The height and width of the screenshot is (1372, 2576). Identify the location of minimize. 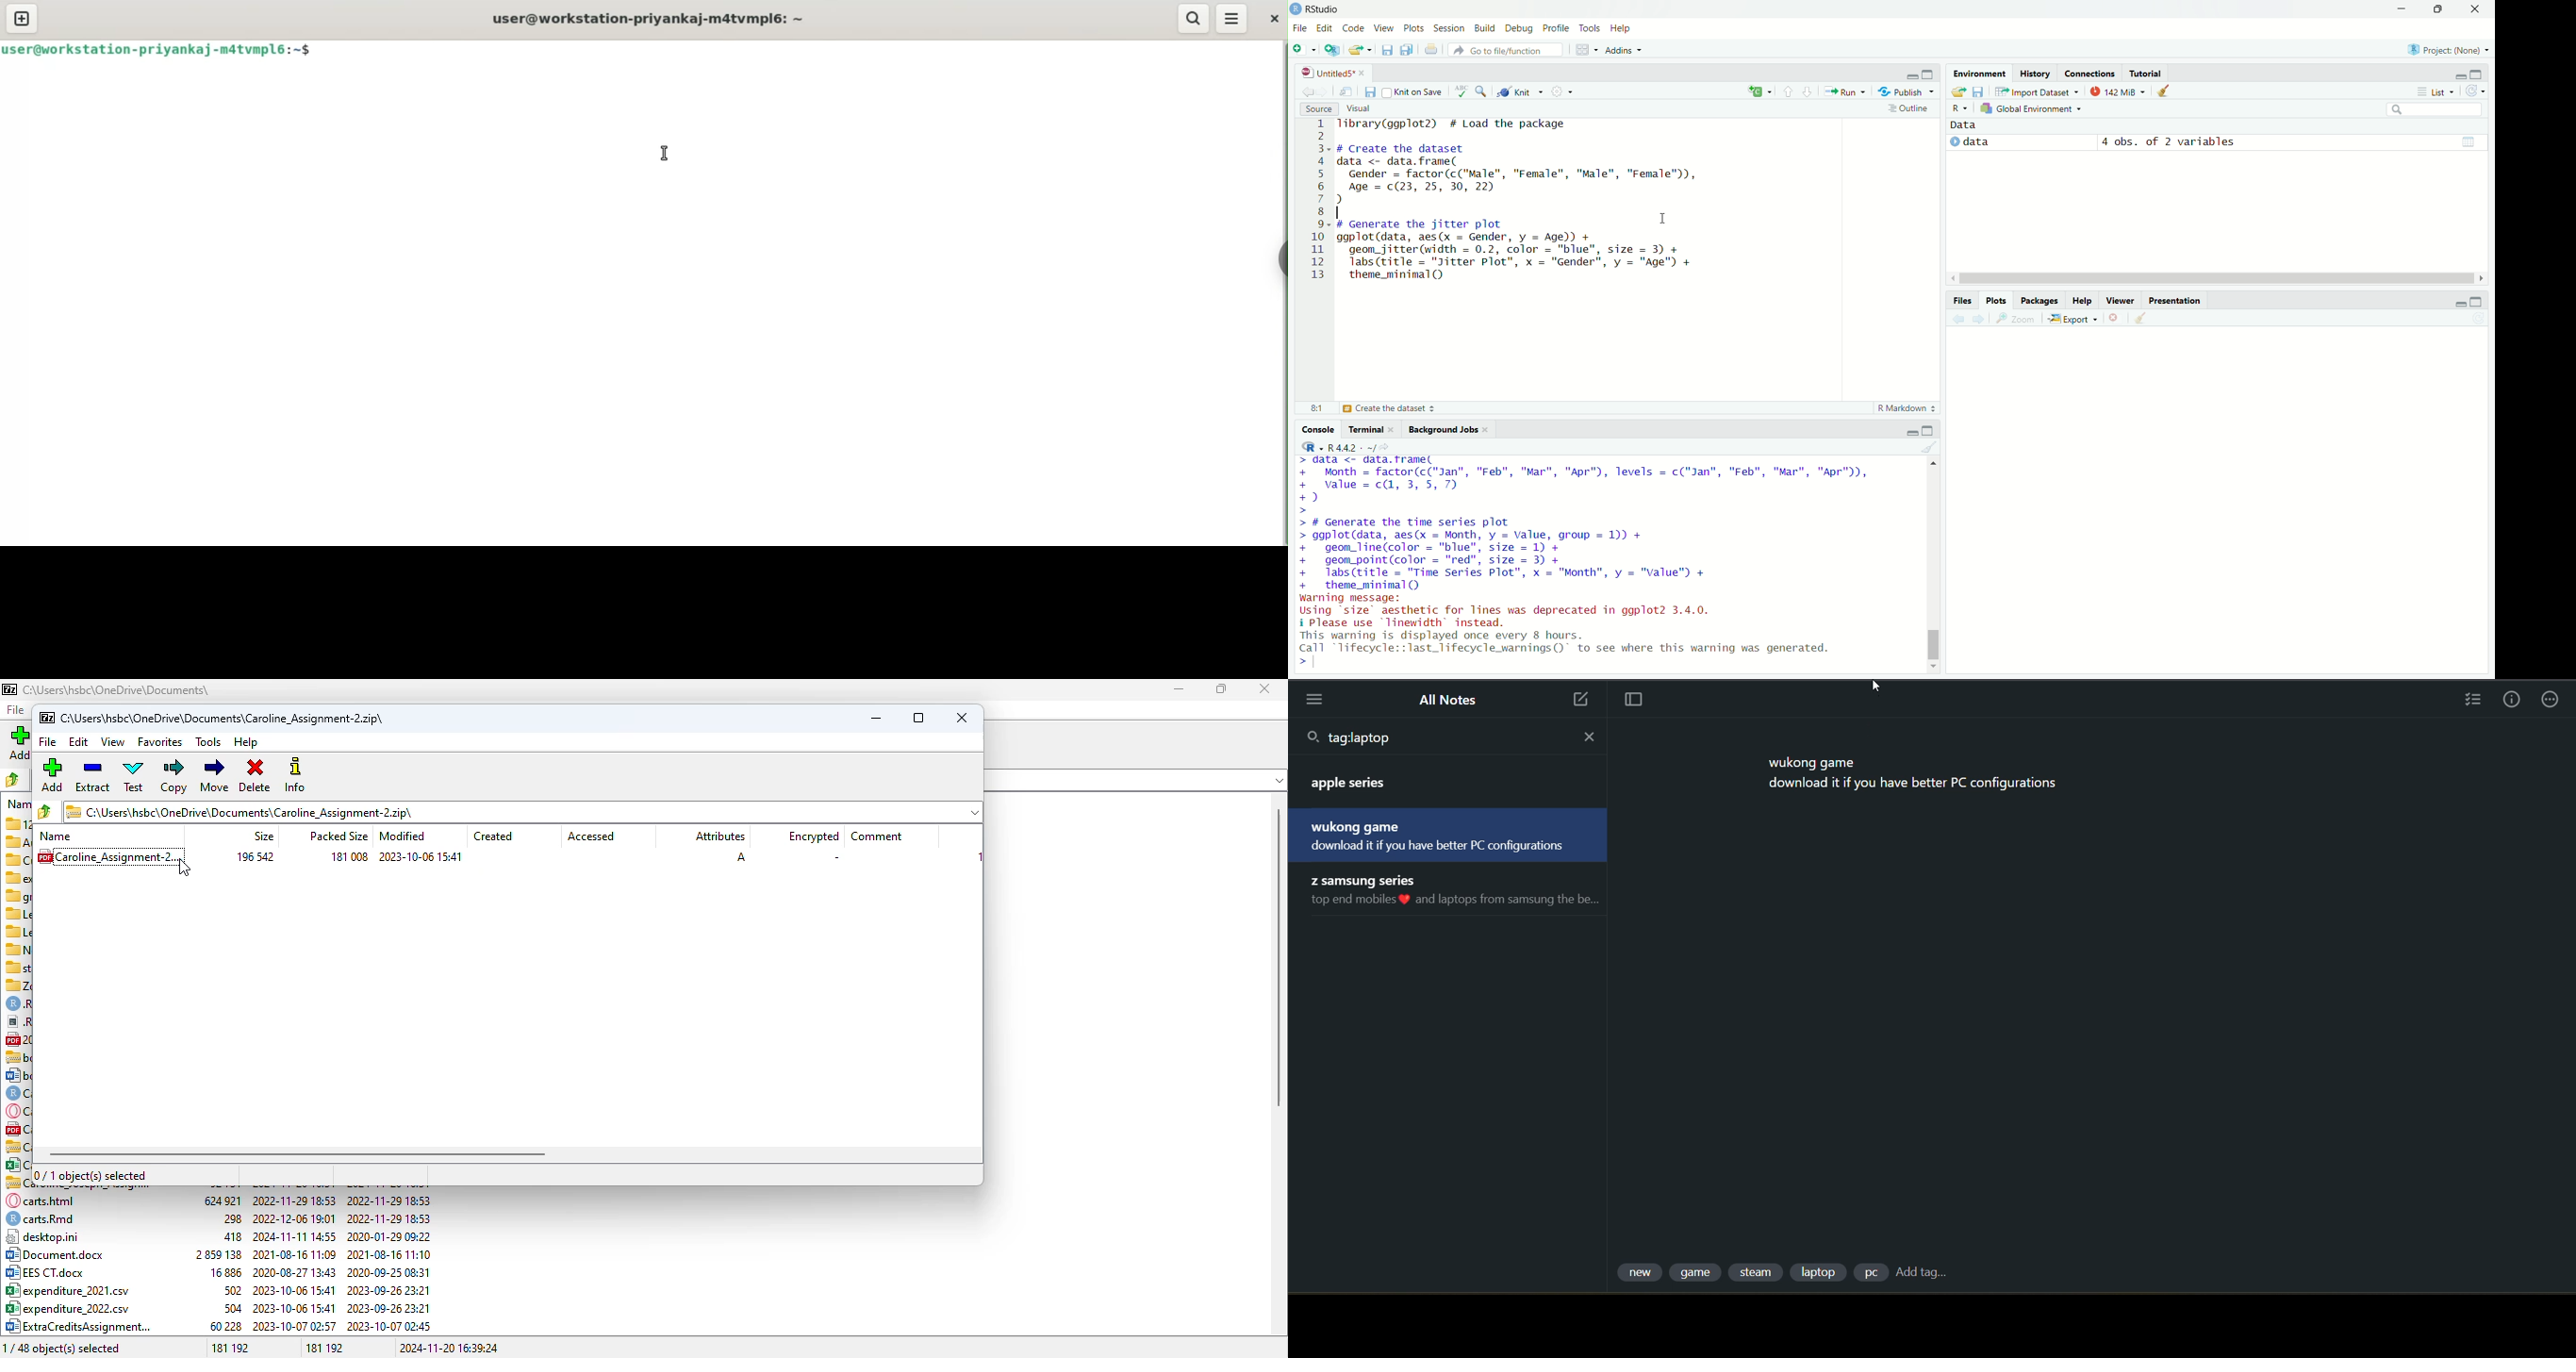
(2455, 302).